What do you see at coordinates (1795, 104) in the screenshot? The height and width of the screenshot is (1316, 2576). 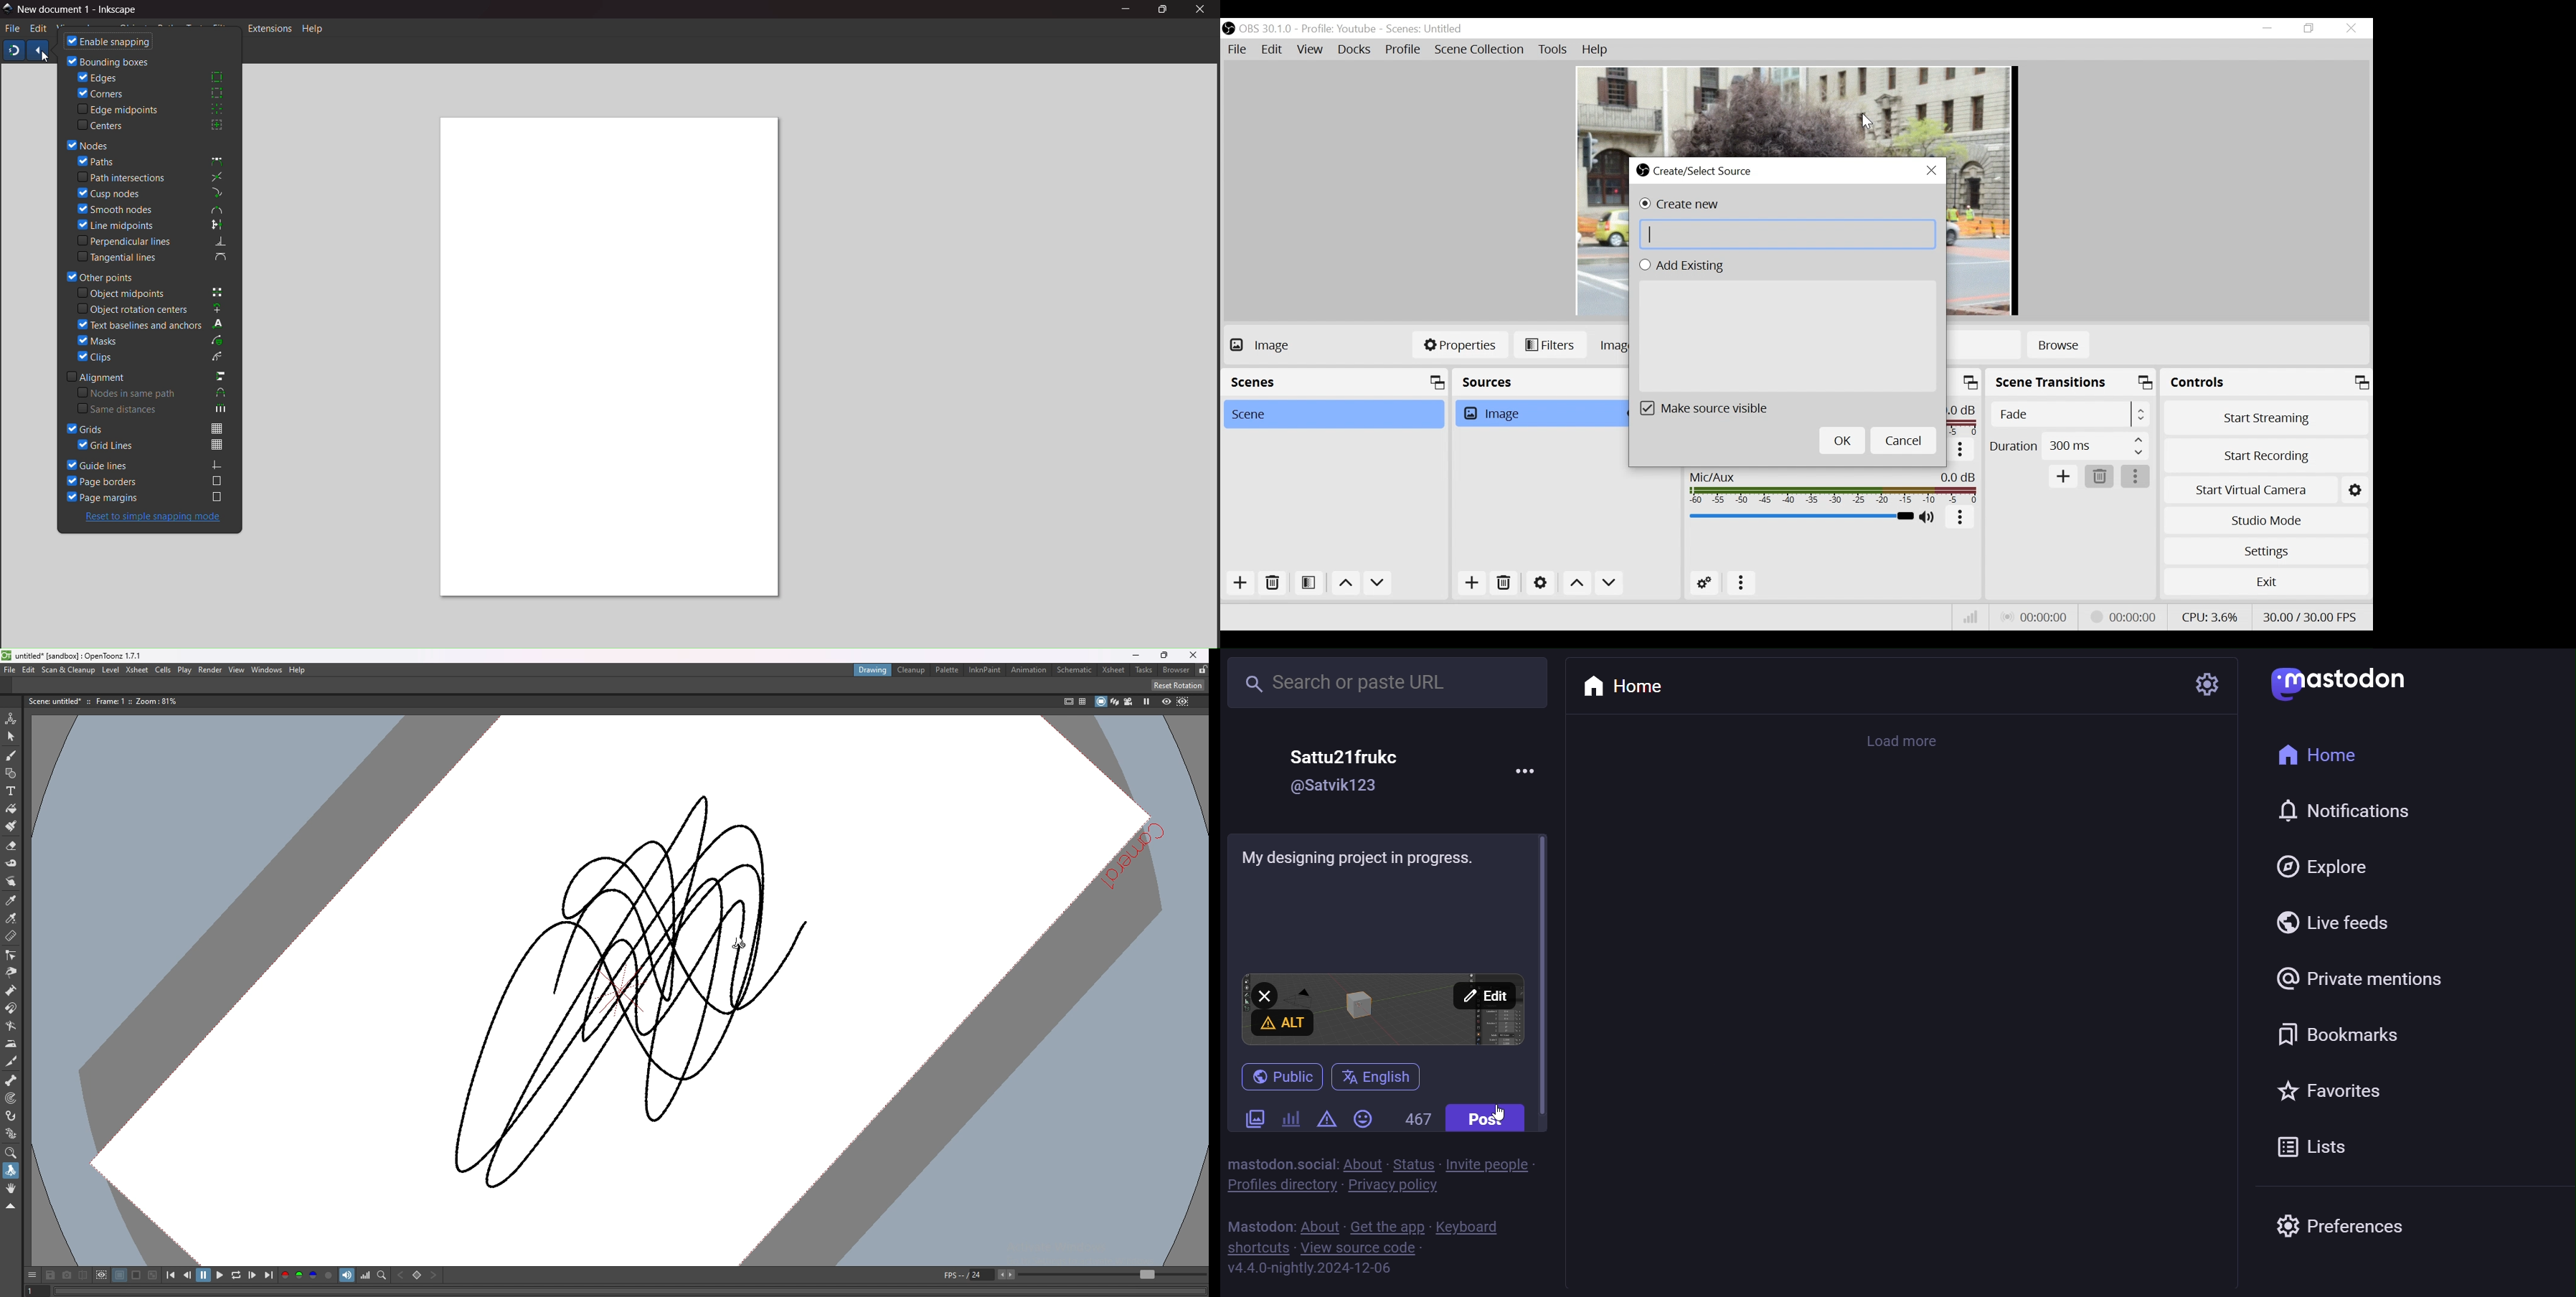 I see `Preview` at bounding box center [1795, 104].